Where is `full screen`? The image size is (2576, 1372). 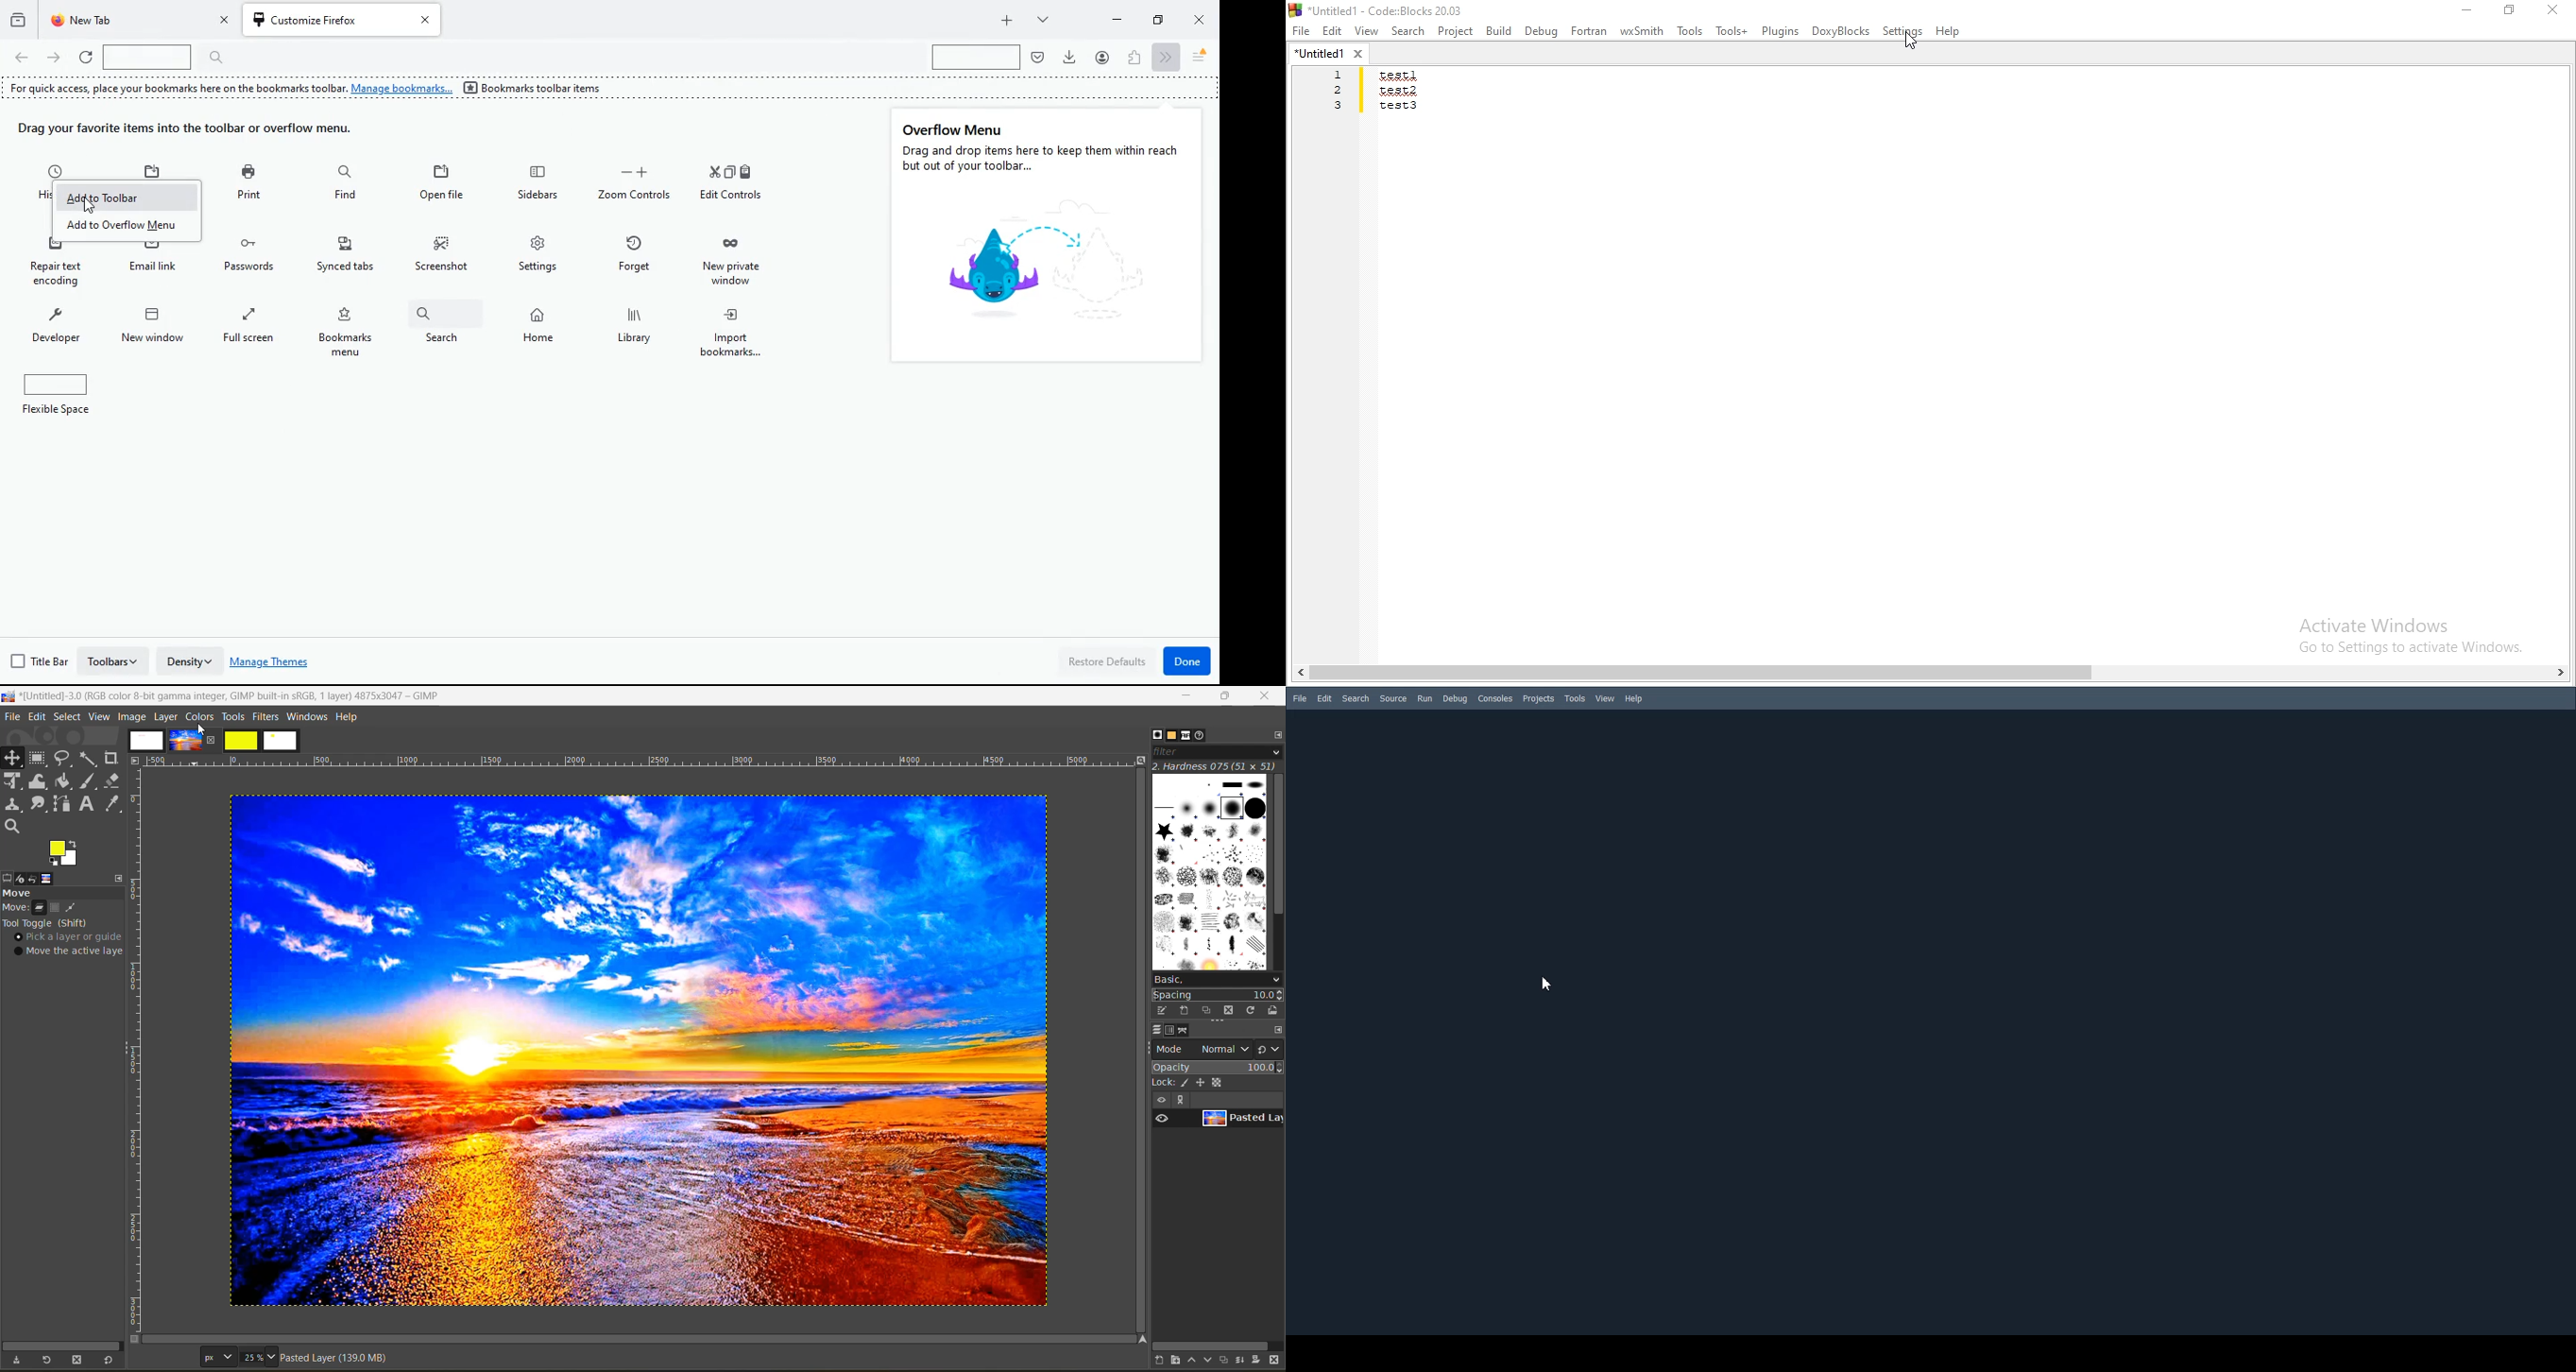
full screen is located at coordinates (254, 331).